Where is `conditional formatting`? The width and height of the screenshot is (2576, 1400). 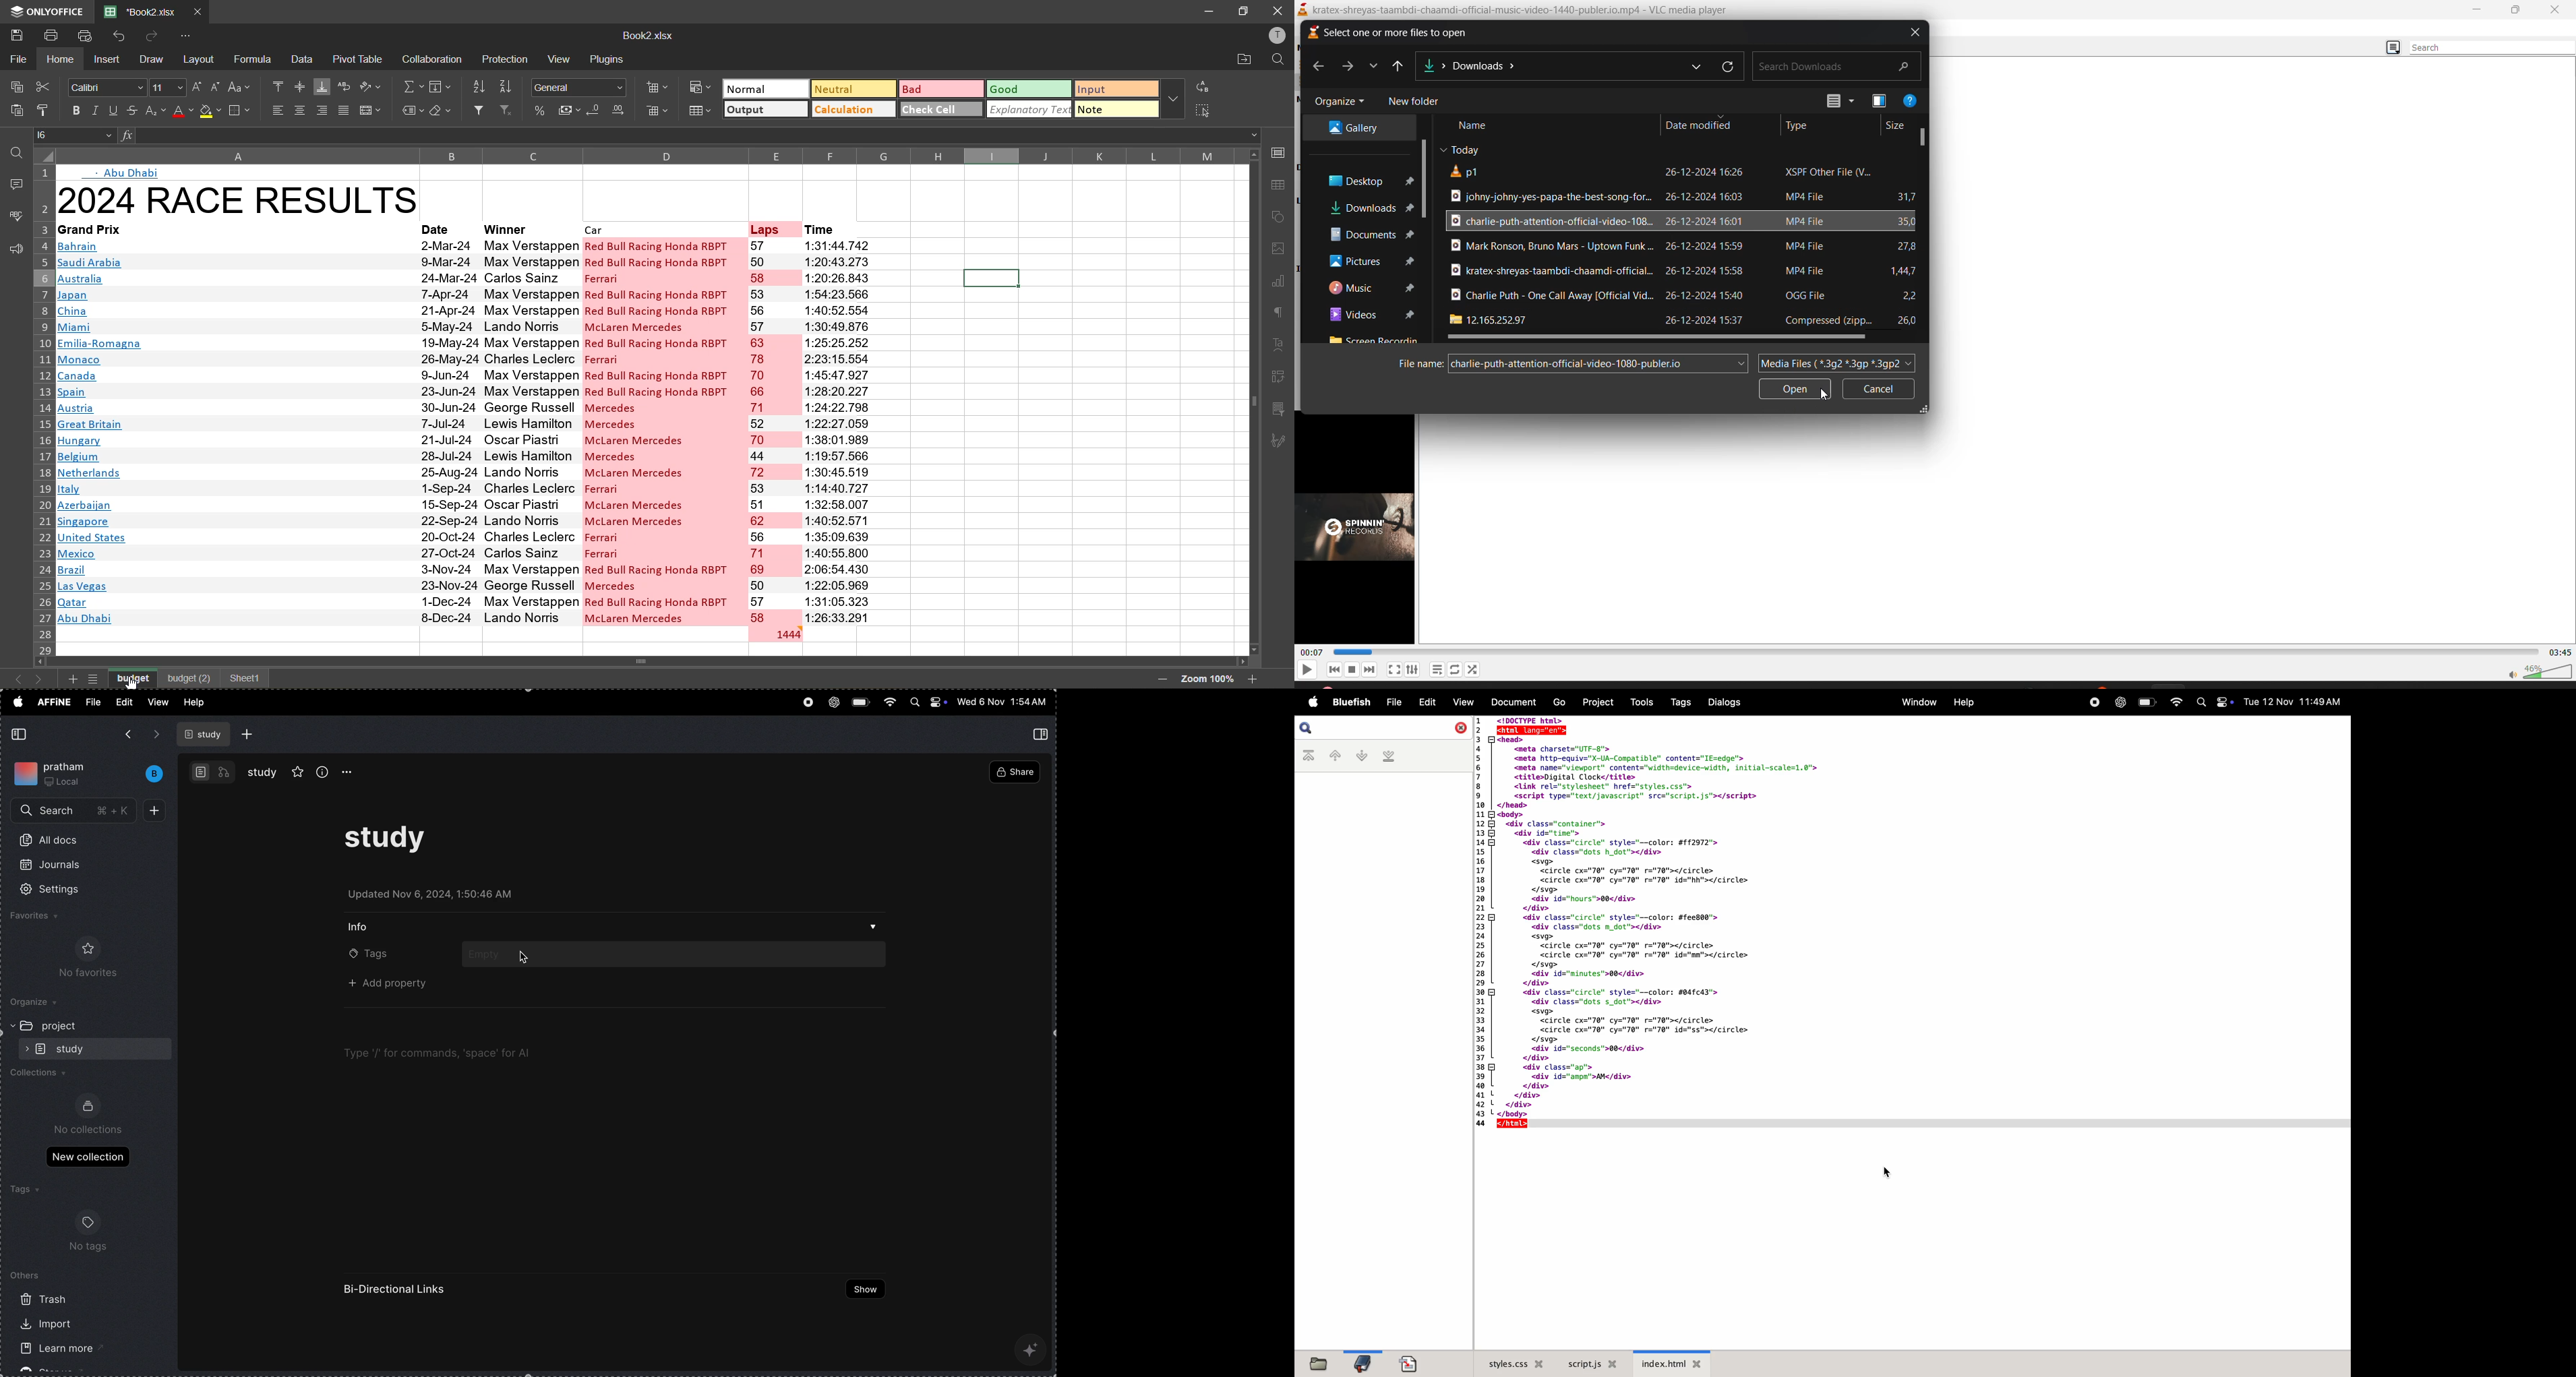 conditional formatting is located at coordinates (700, 86).